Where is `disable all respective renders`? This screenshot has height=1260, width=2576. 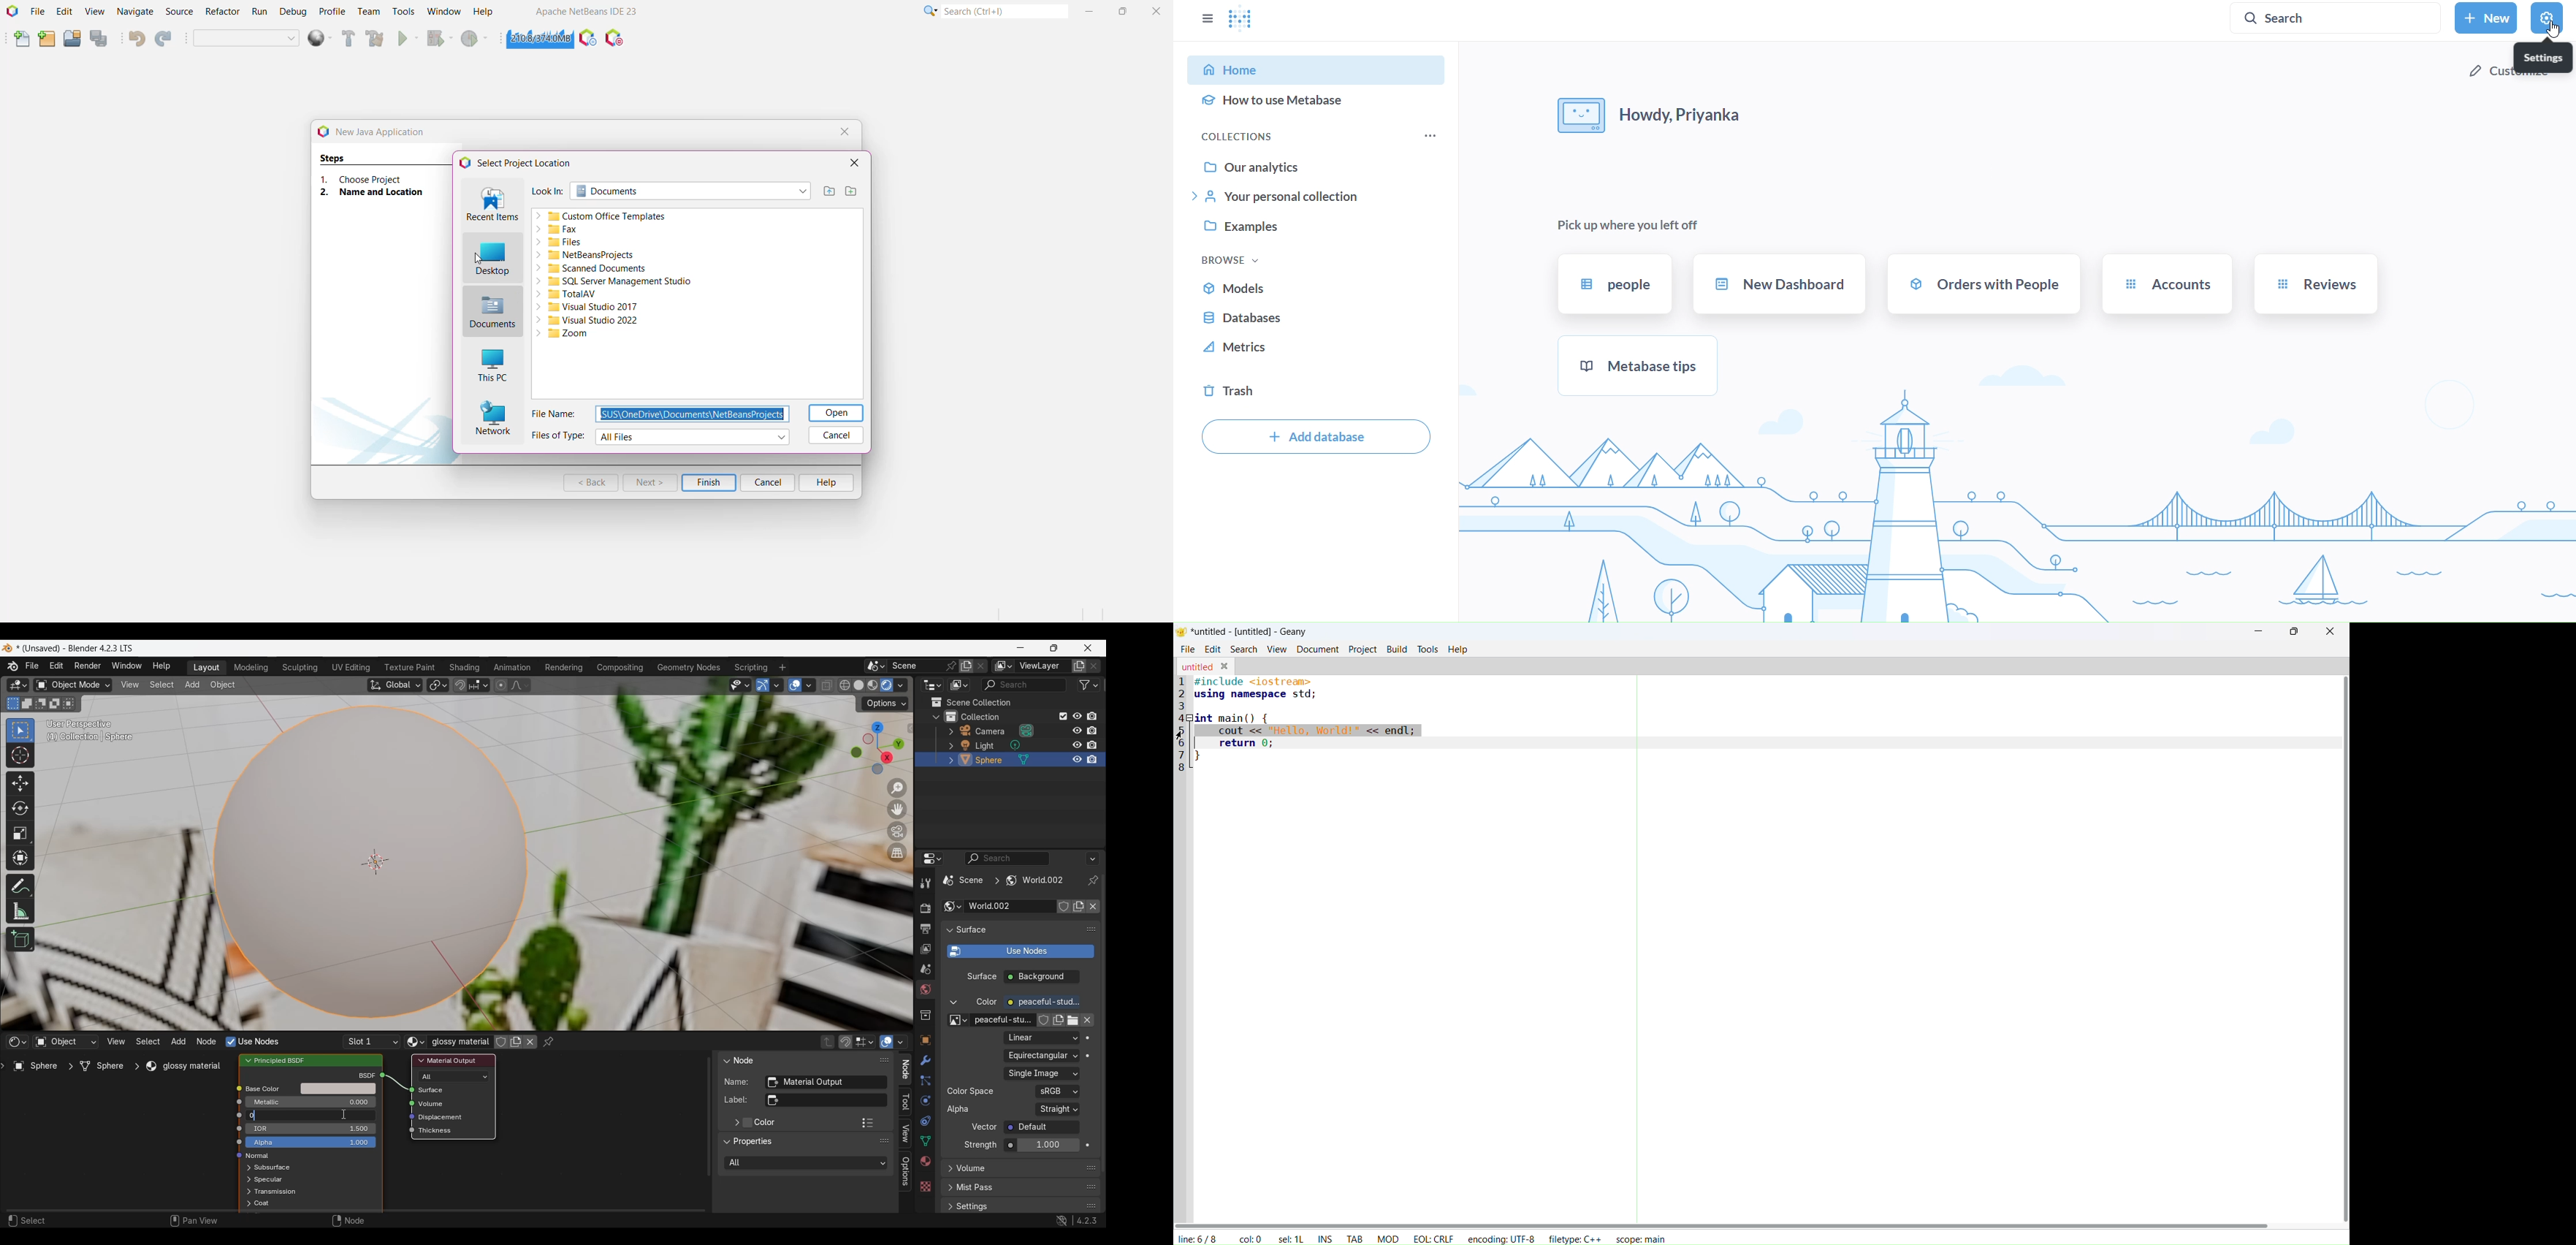 disable all respective renders is located at coordinates (1096, 731).